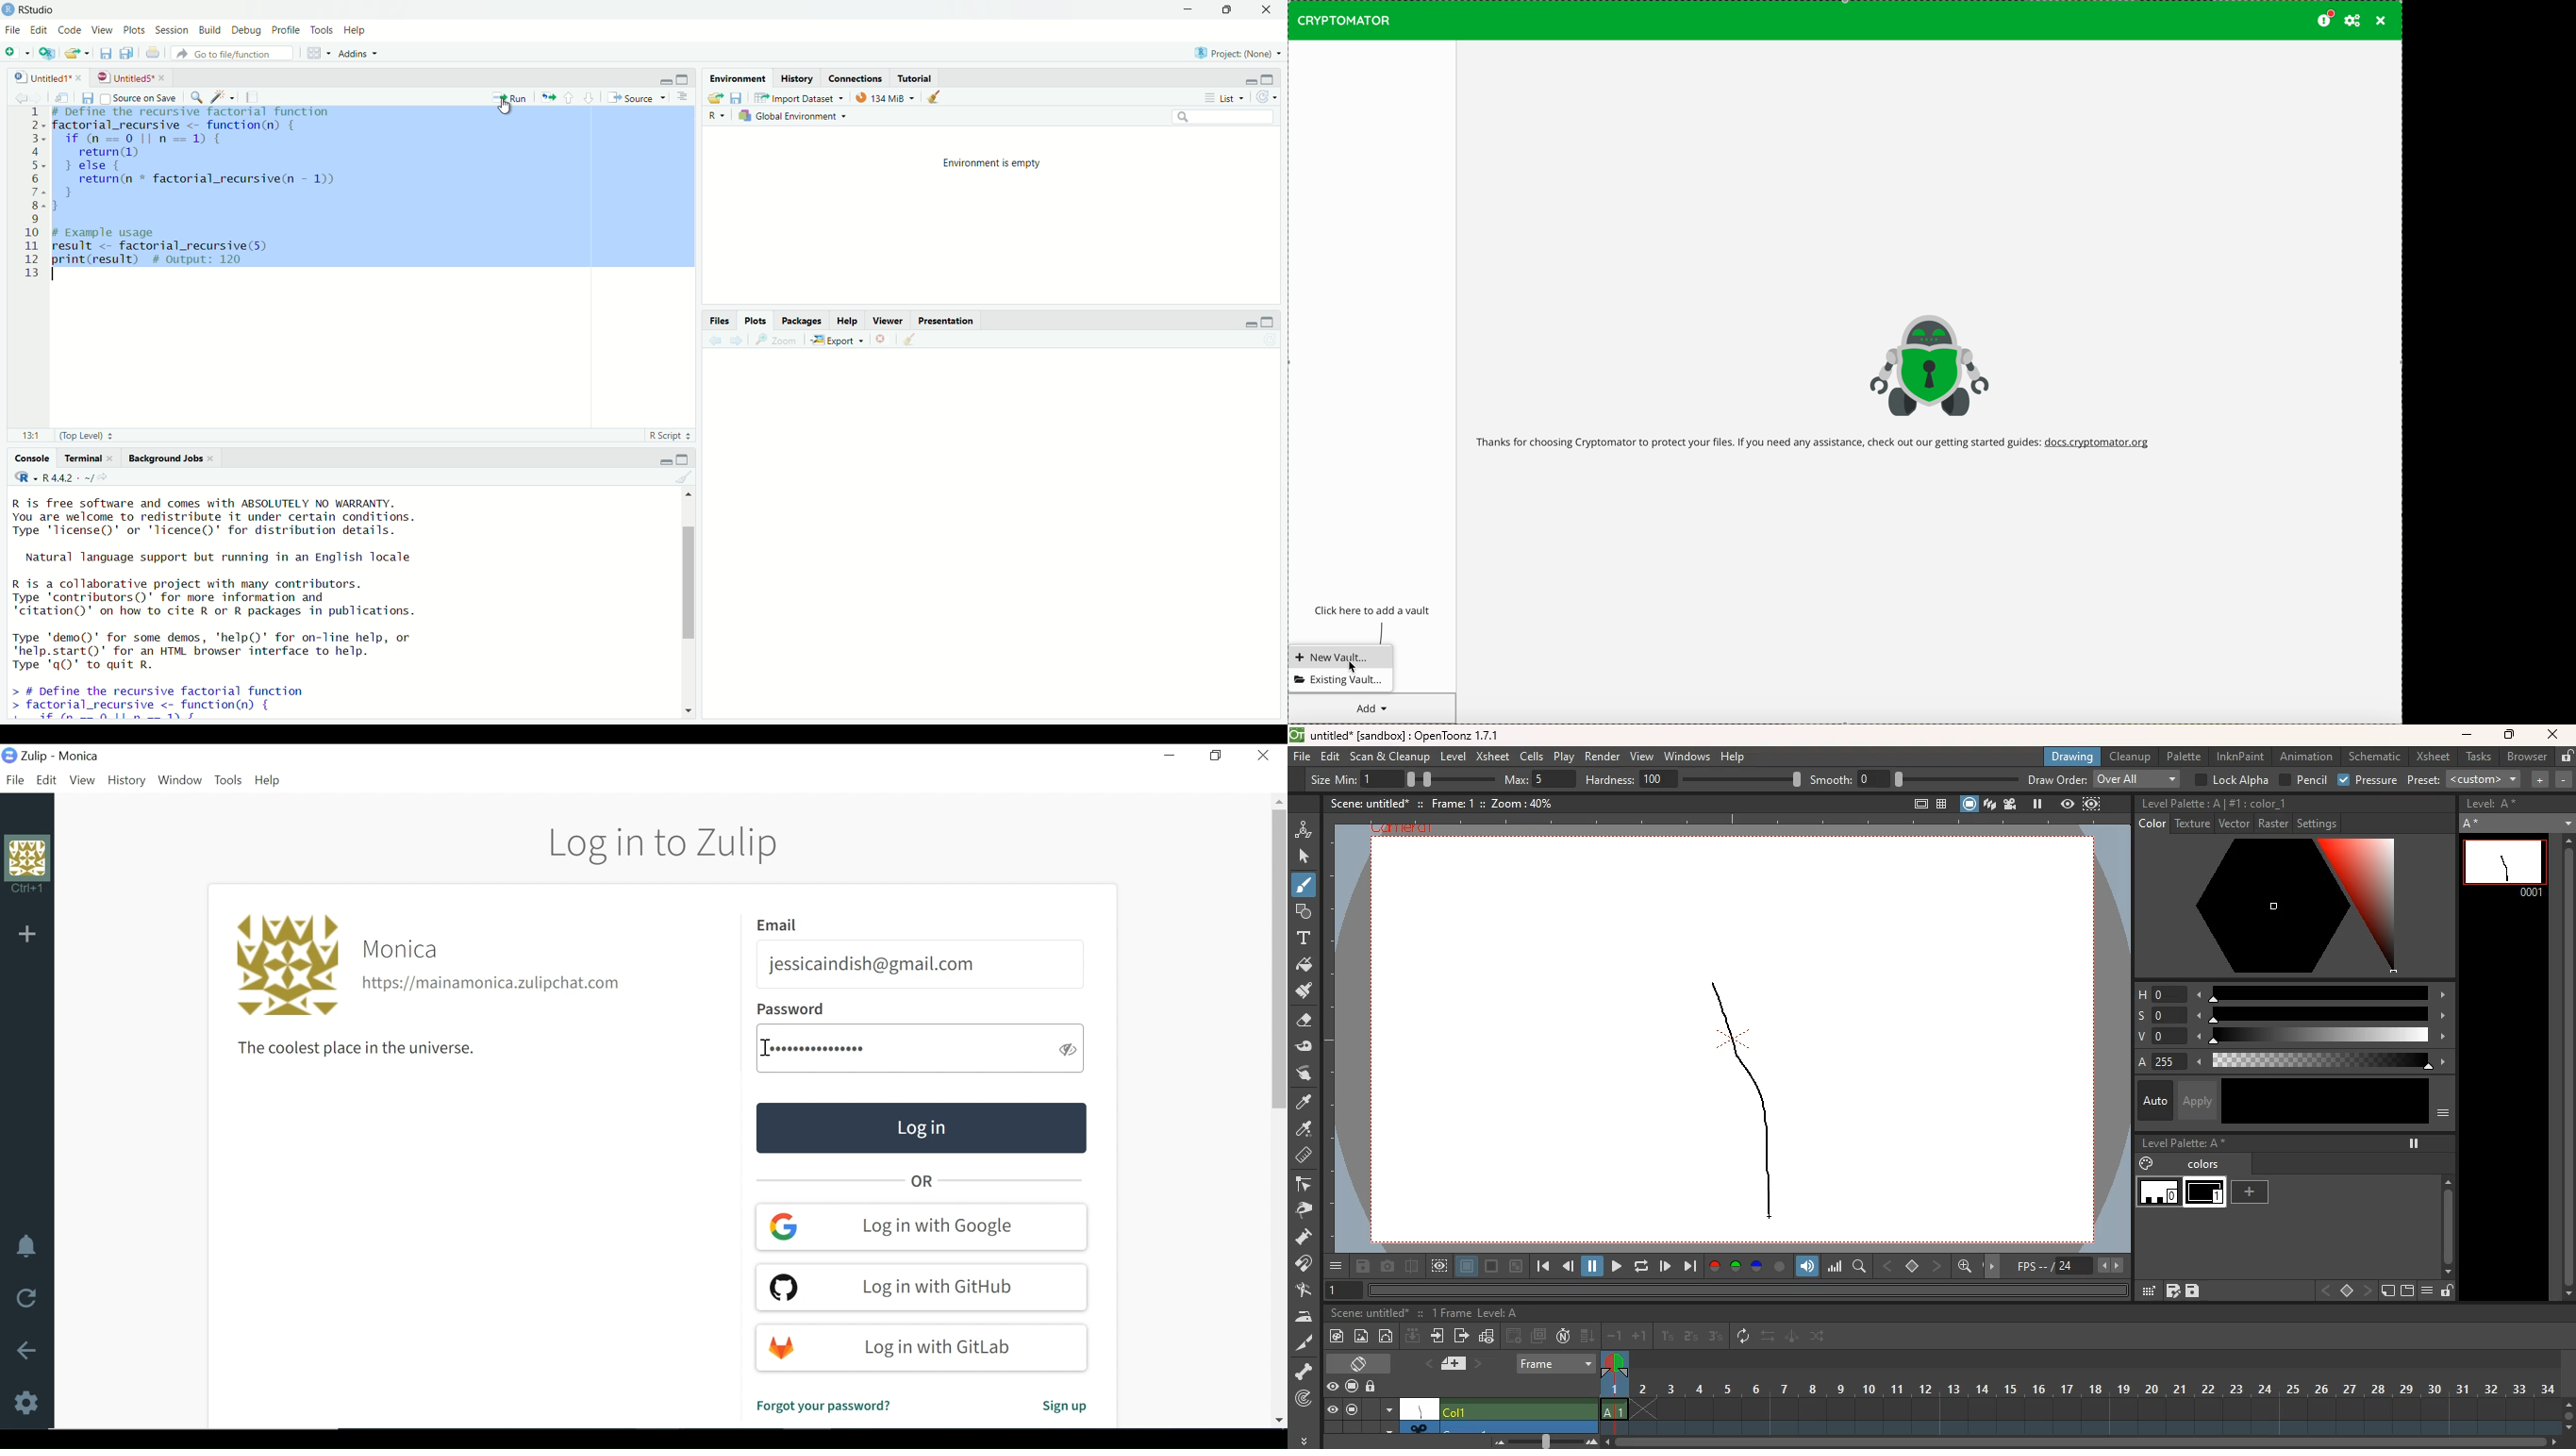 The height and width of the screenshot is (1456, 2576). Describe the element at coordinates (1355, 668) in the screenshot. I see `mouse pointer` at that location.